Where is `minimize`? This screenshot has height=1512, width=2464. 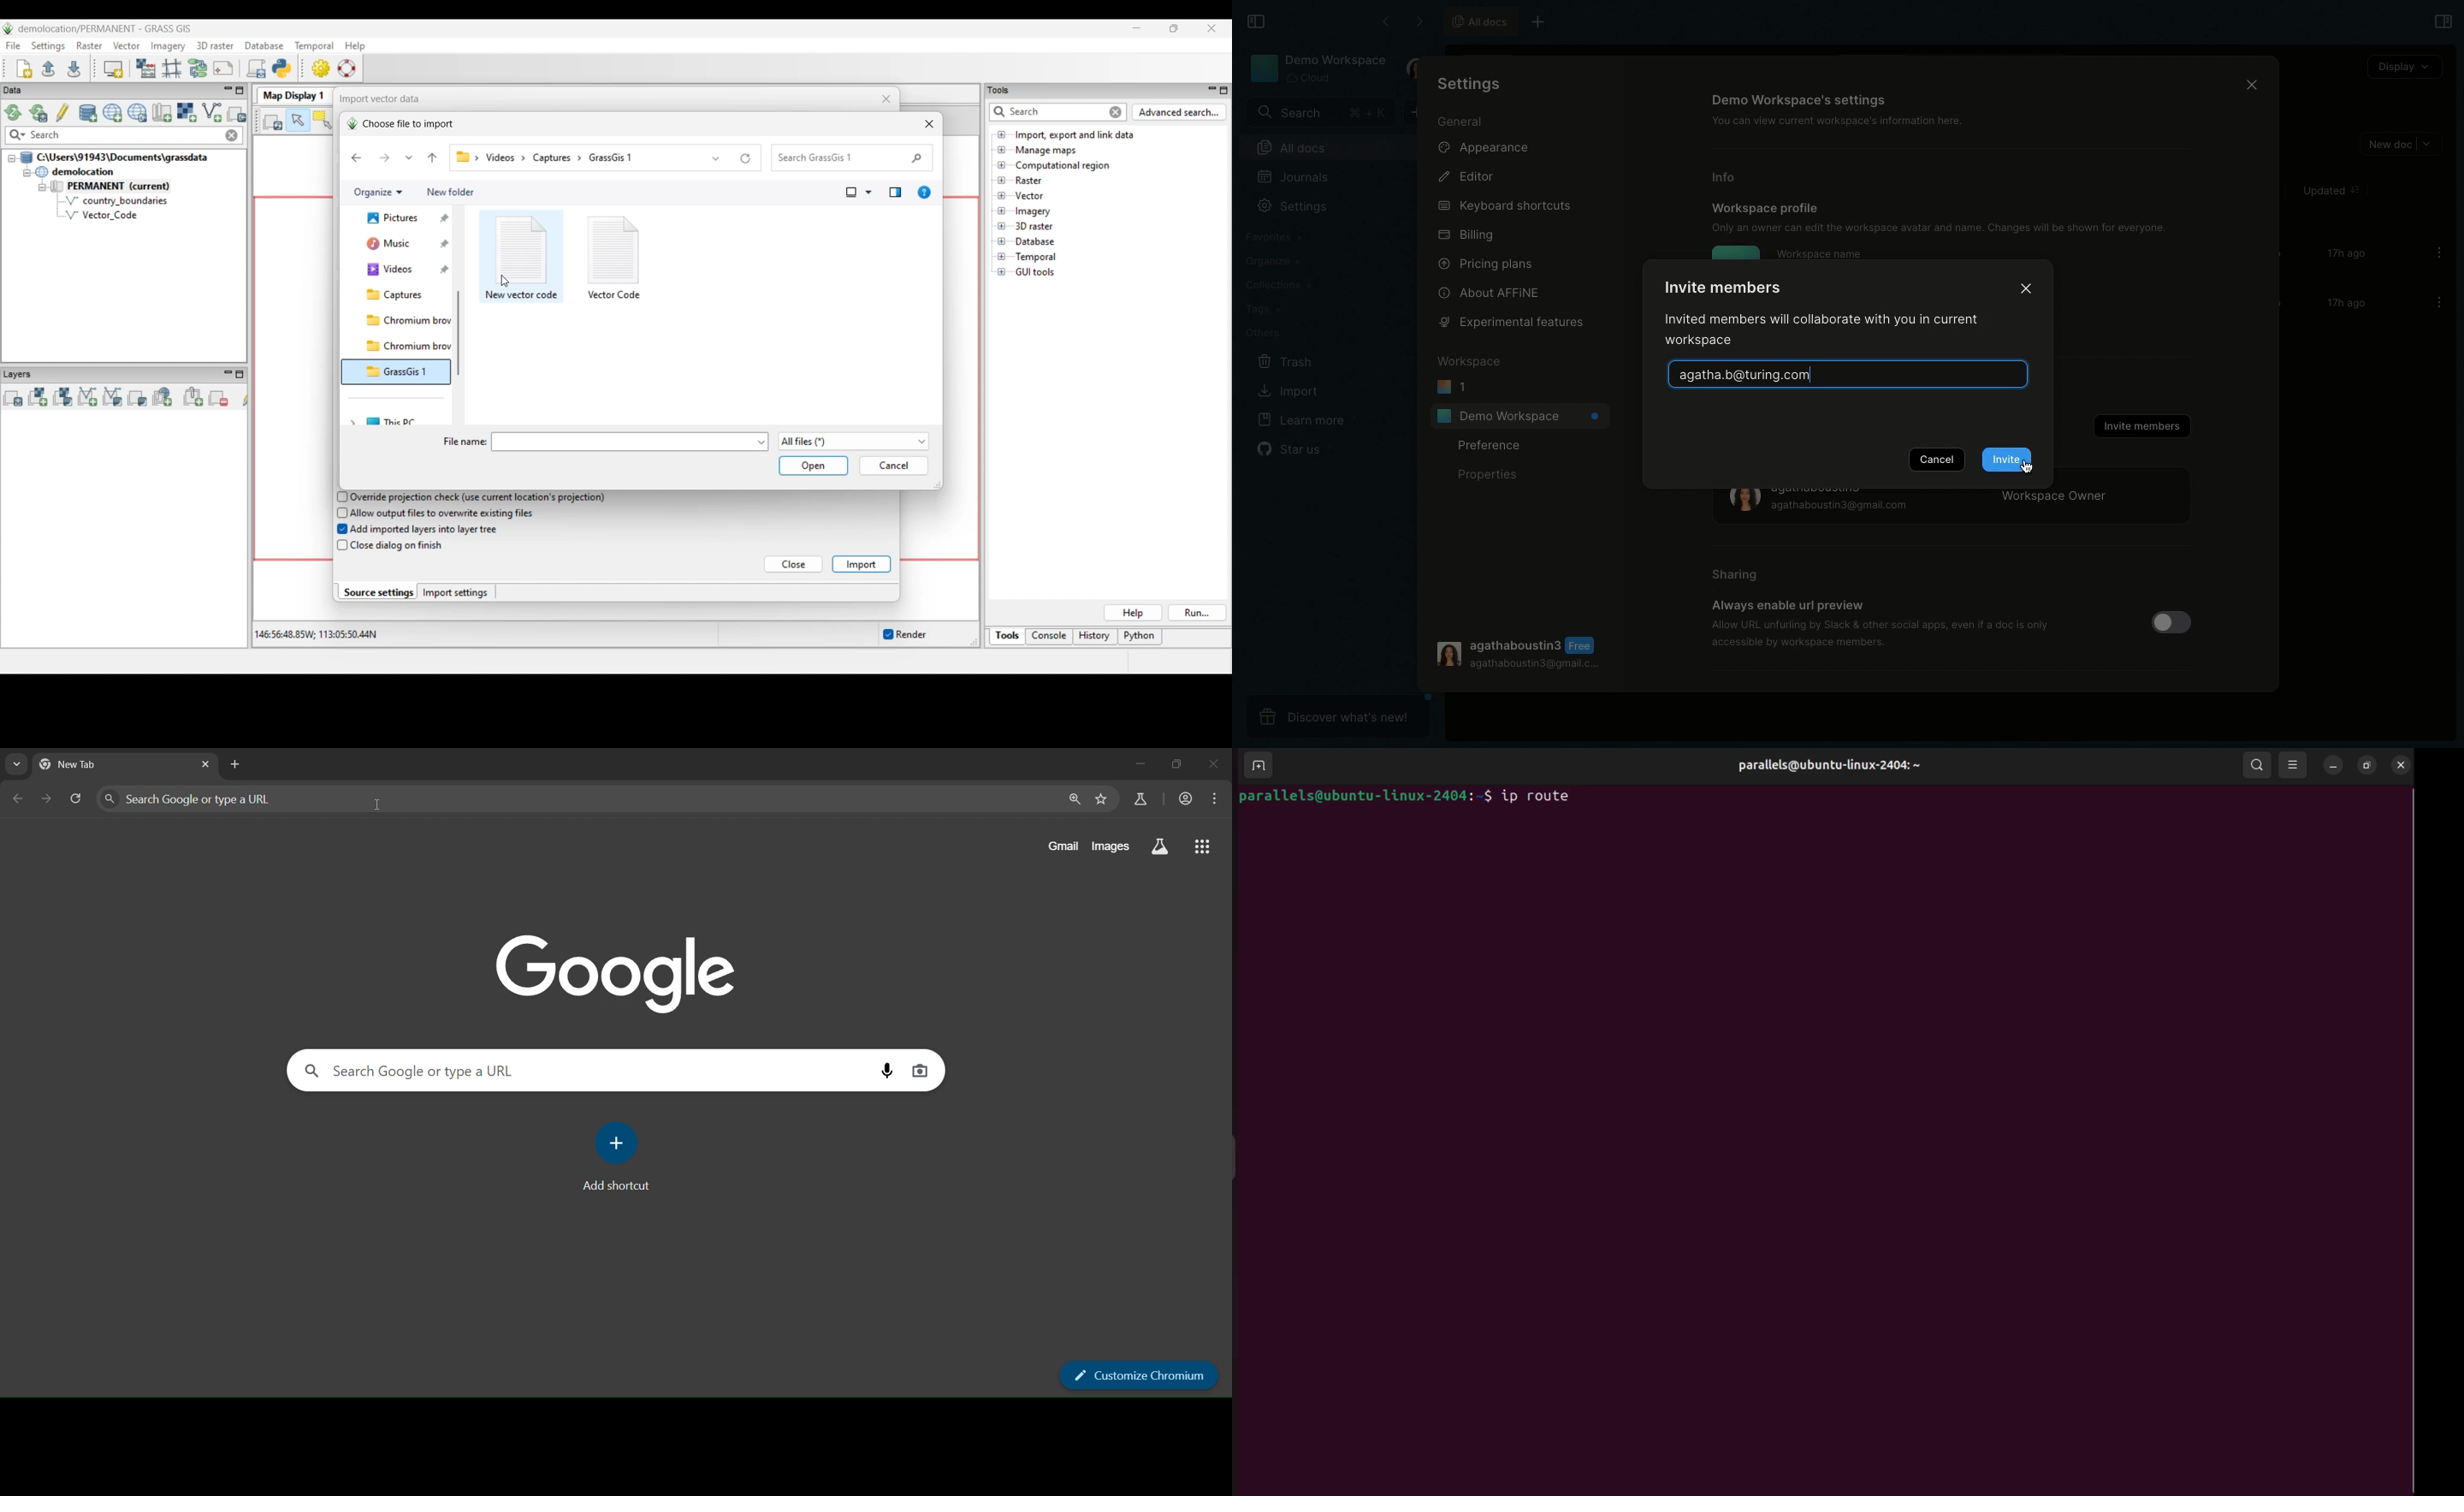
minimize is located at coordinates (1141, 763).